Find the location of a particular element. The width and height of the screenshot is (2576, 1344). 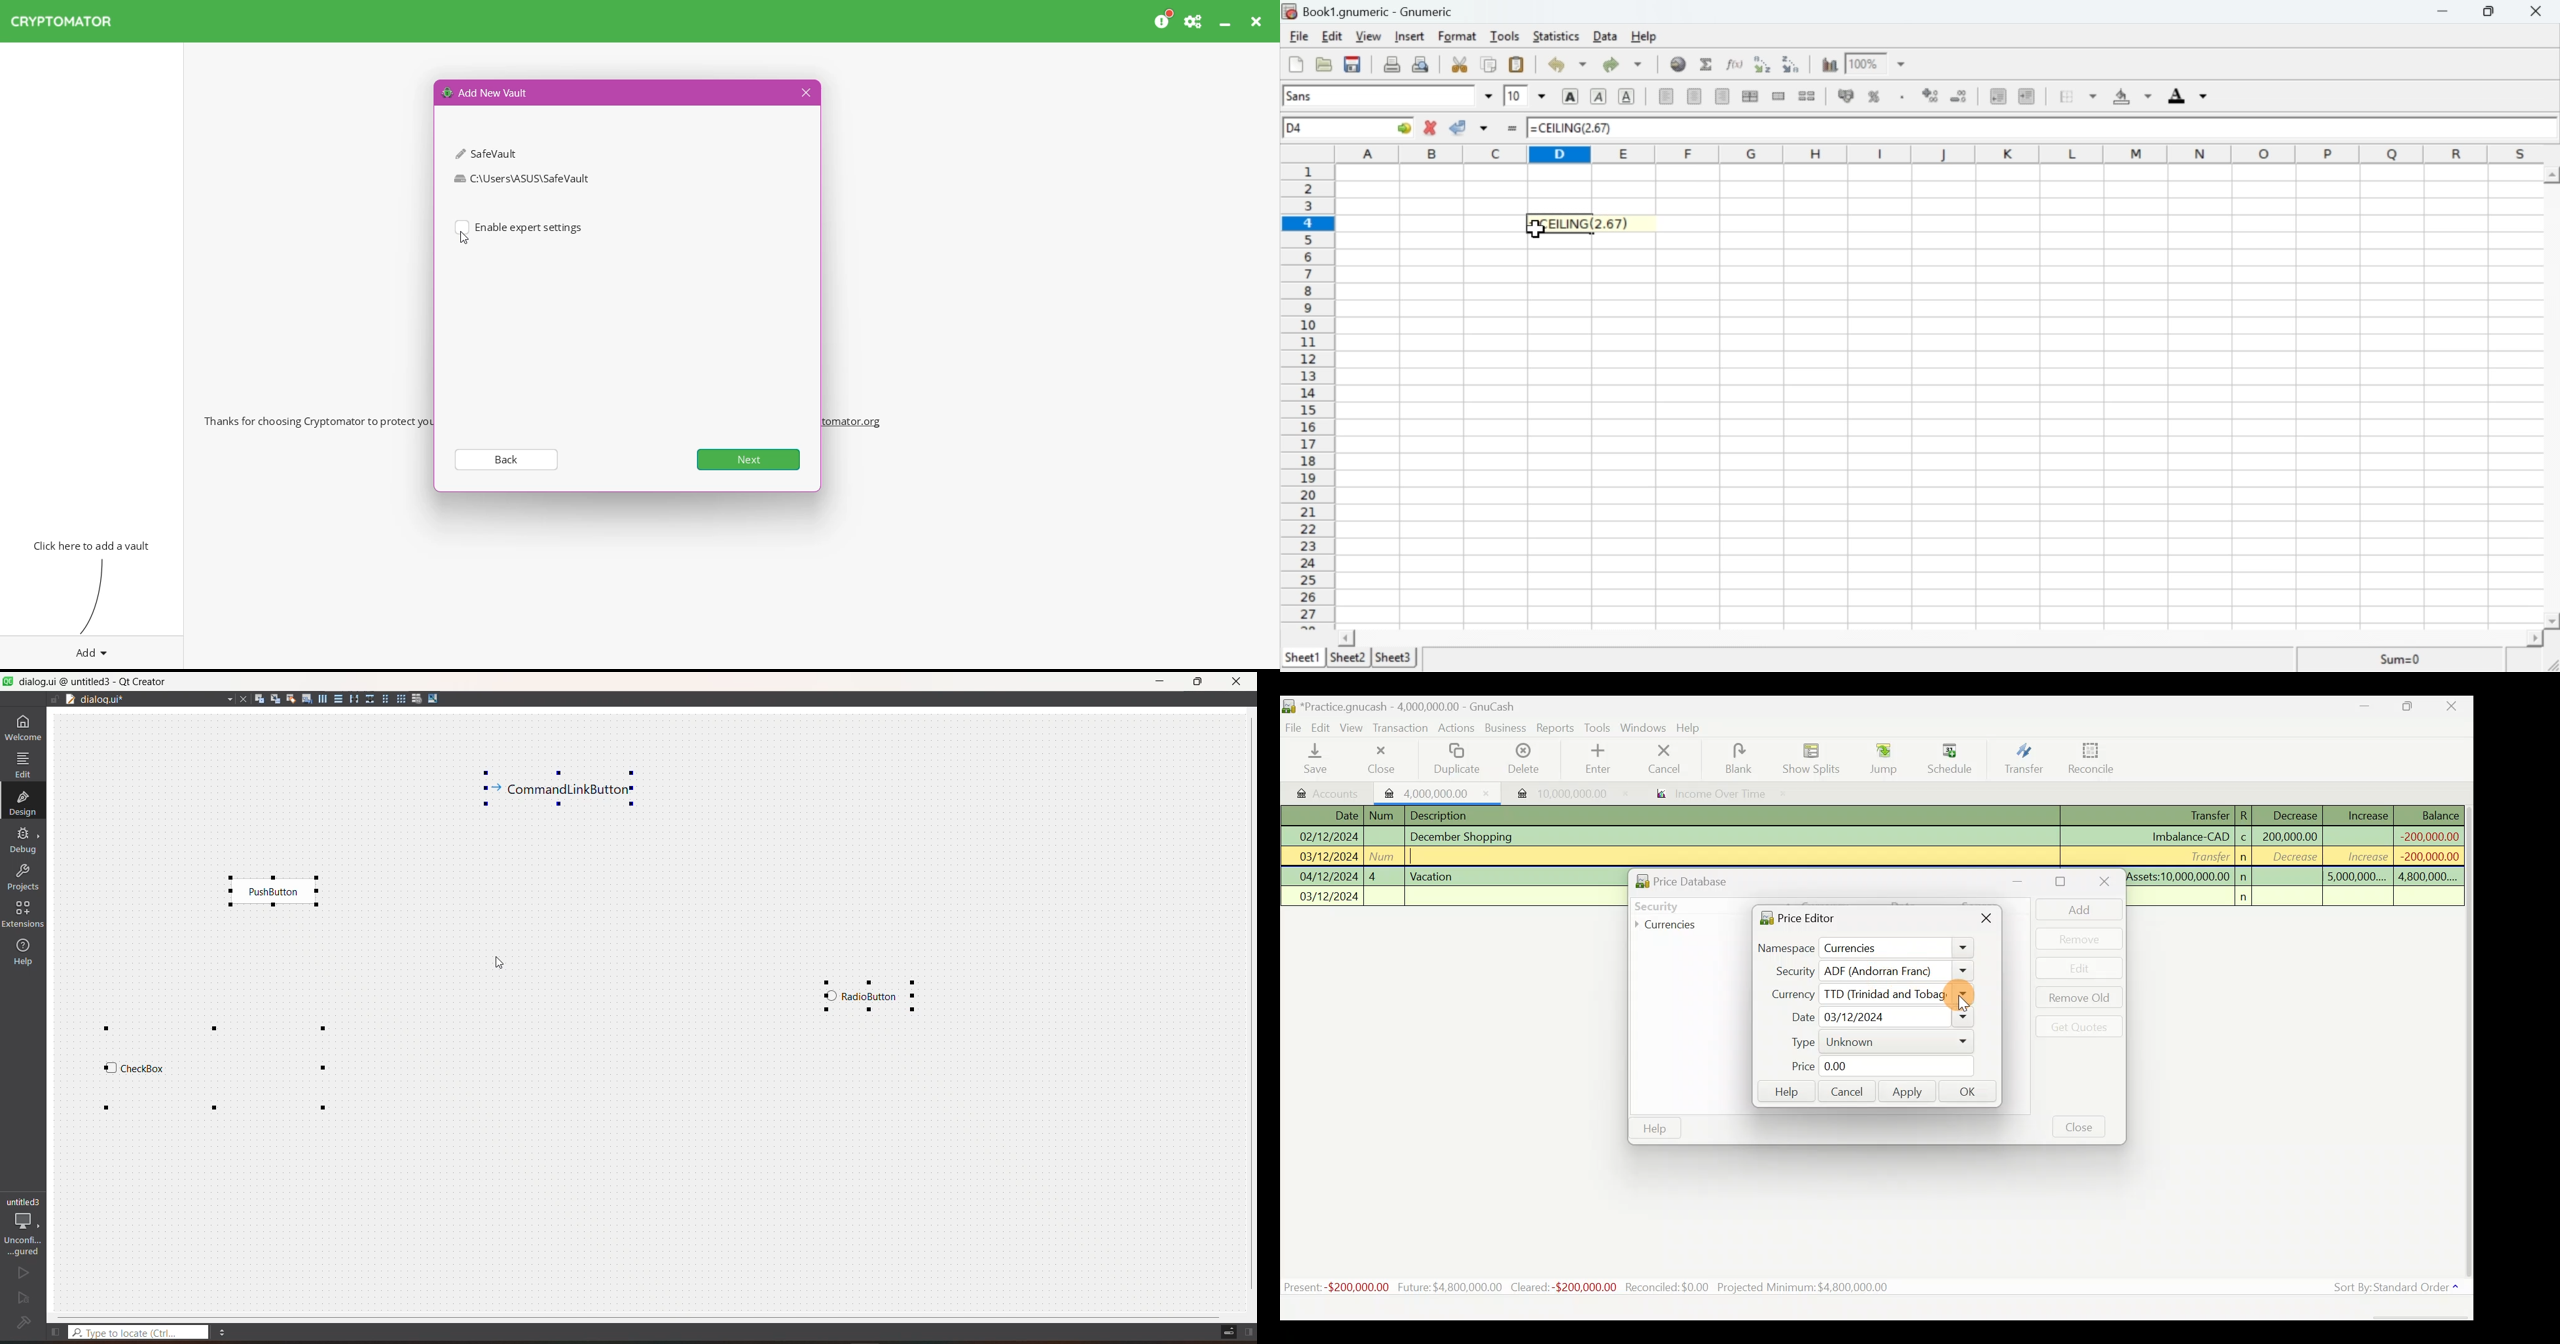

03/12/2024 is located at coordinates (1330, 898).